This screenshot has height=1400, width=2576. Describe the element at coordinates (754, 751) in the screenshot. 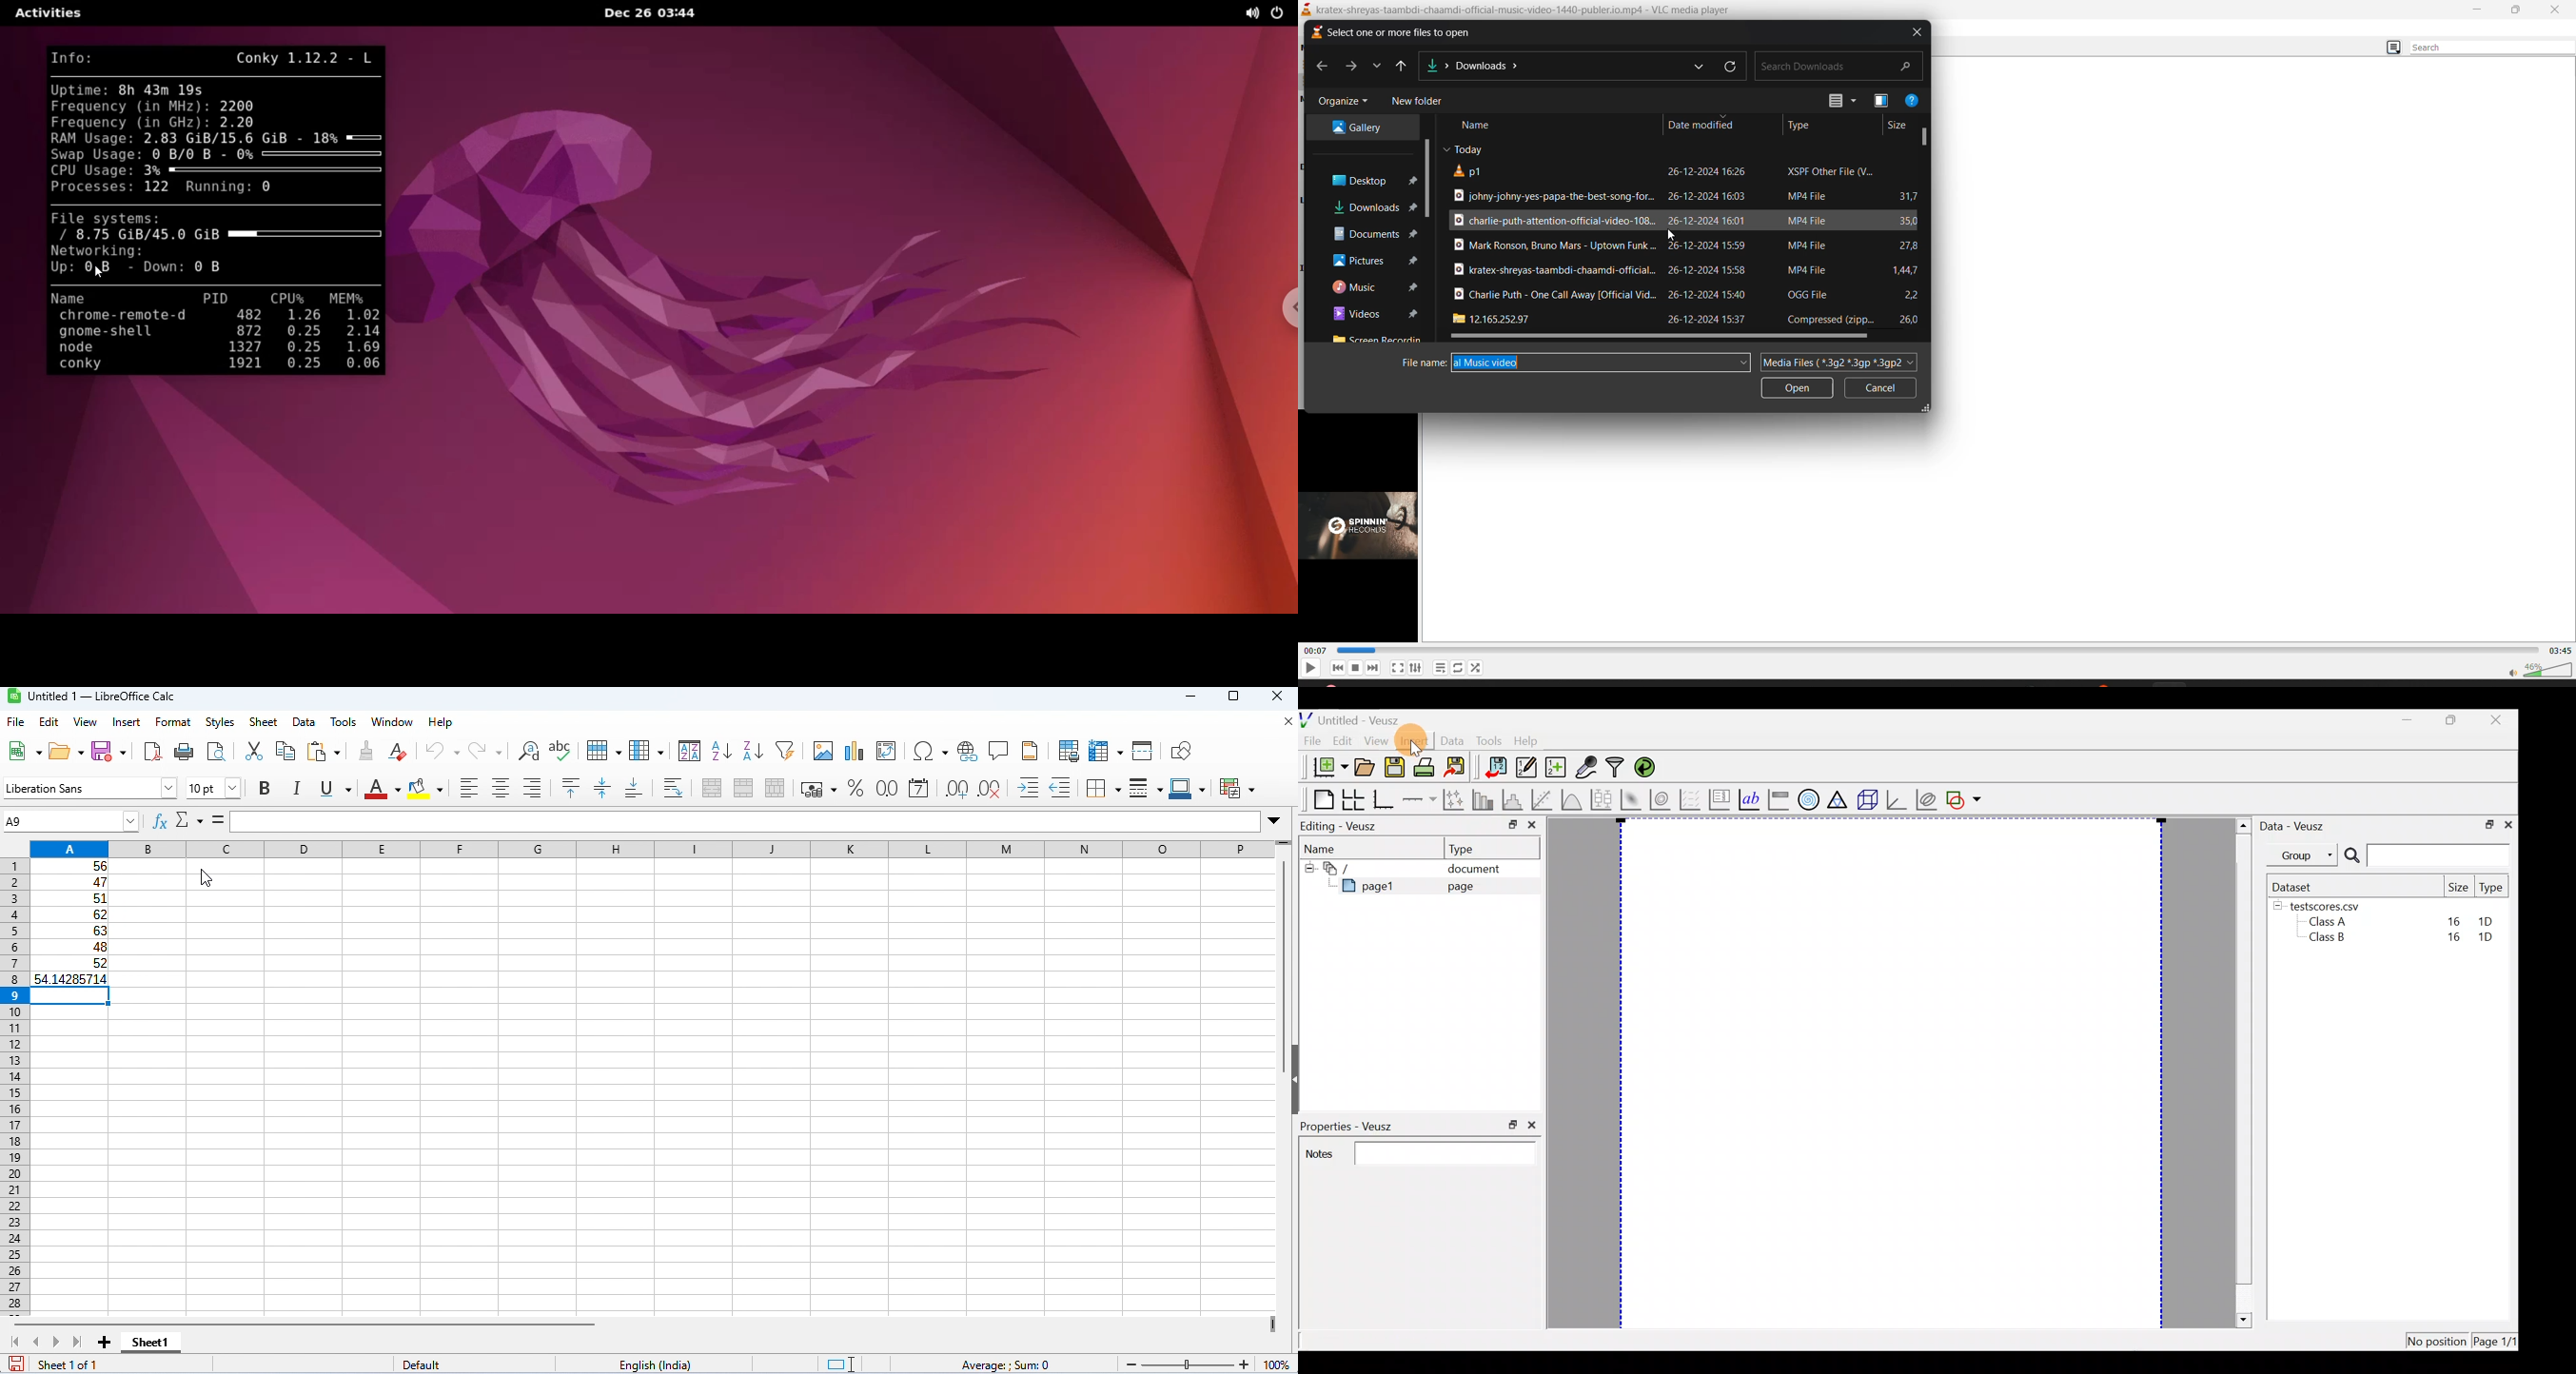

I see `sort descending` at that location.